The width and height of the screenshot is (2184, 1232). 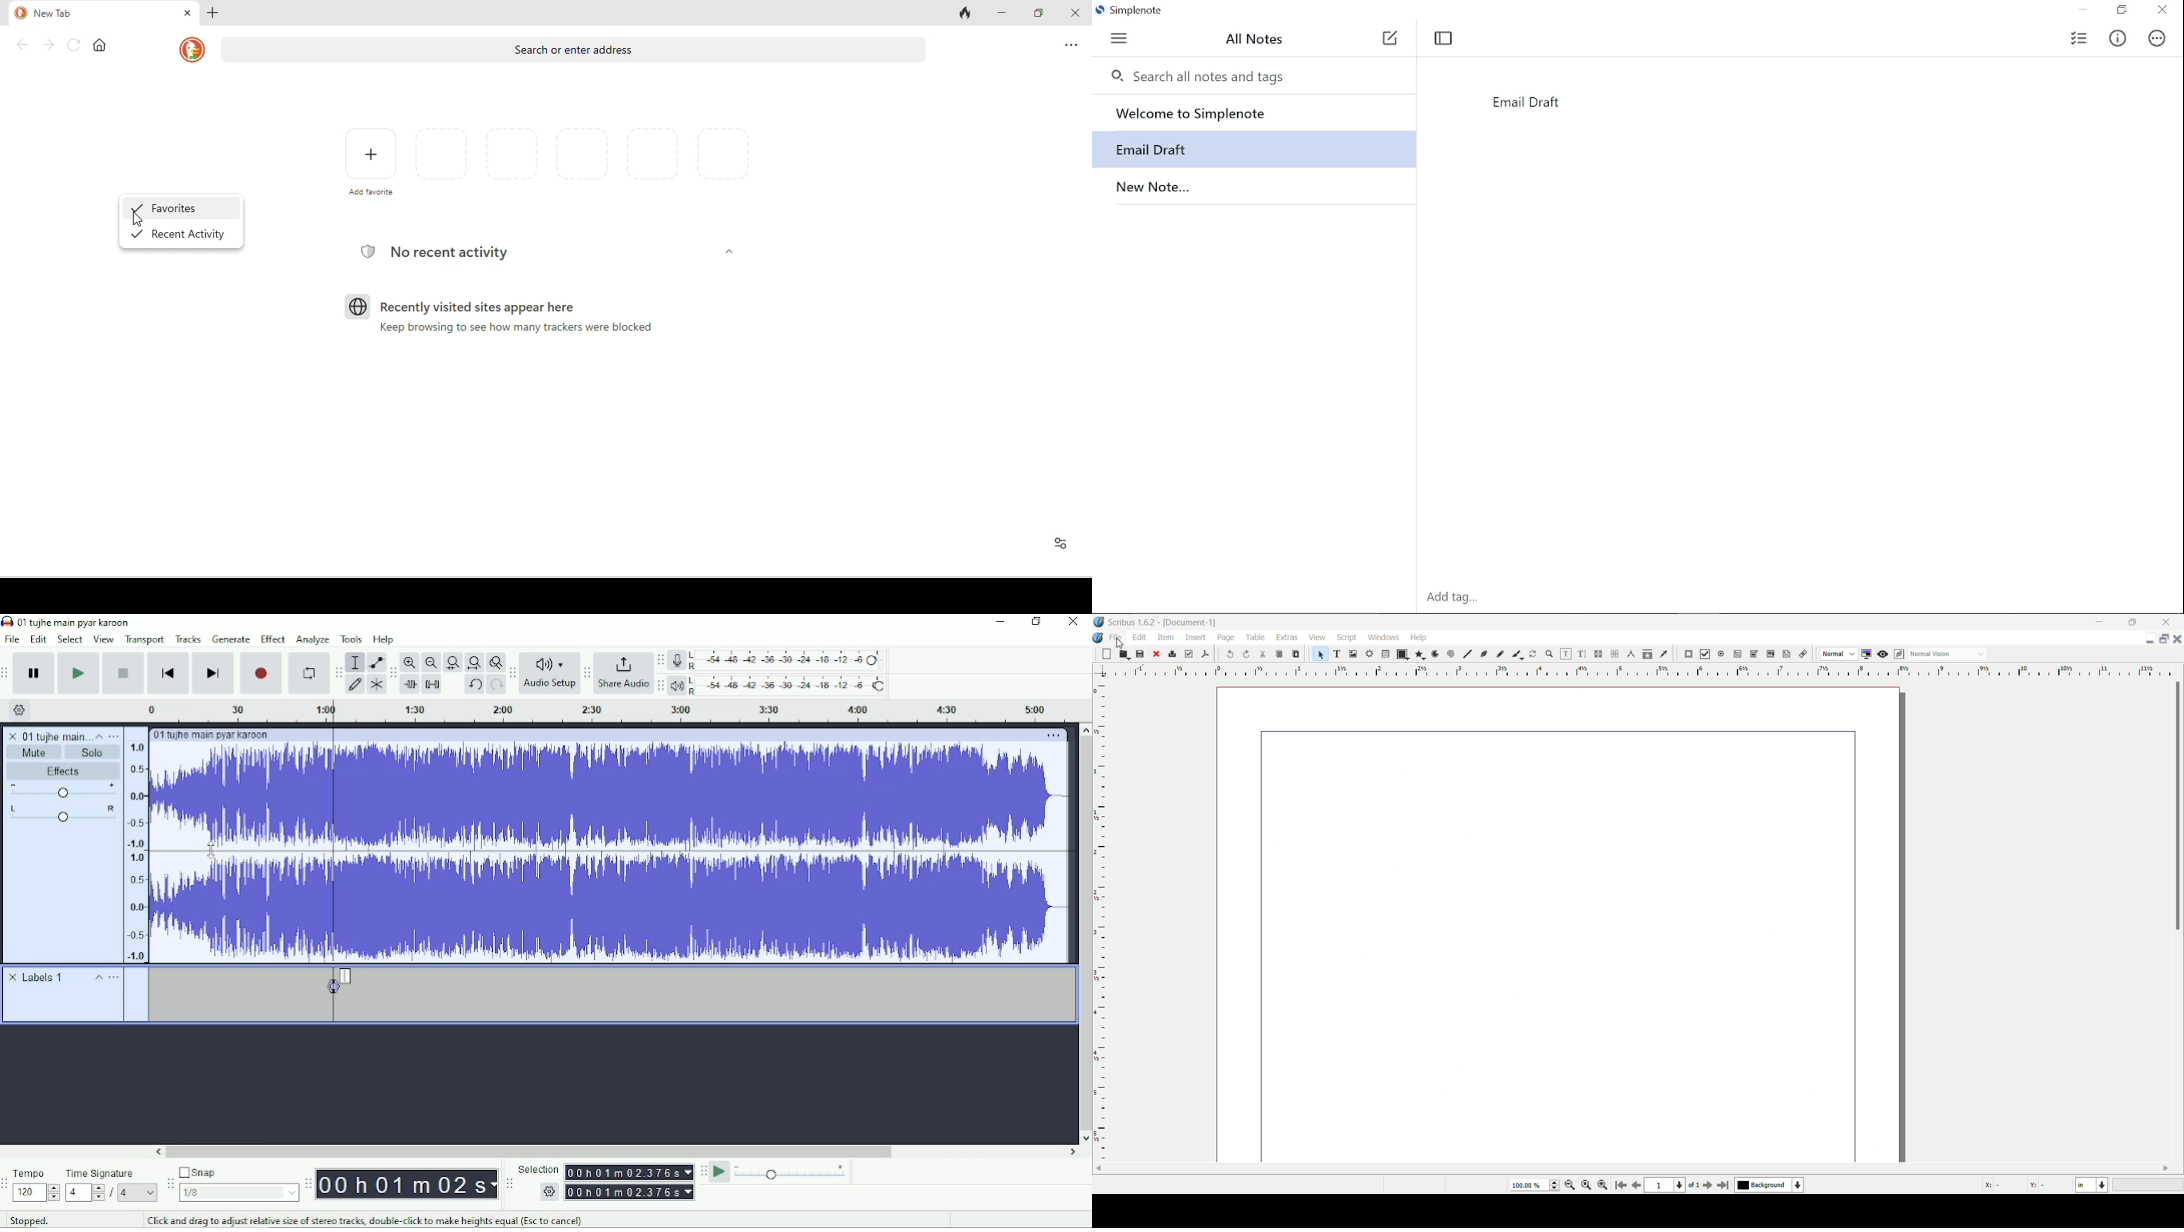 I want to click on add favorite, so click(x=371, y=159).